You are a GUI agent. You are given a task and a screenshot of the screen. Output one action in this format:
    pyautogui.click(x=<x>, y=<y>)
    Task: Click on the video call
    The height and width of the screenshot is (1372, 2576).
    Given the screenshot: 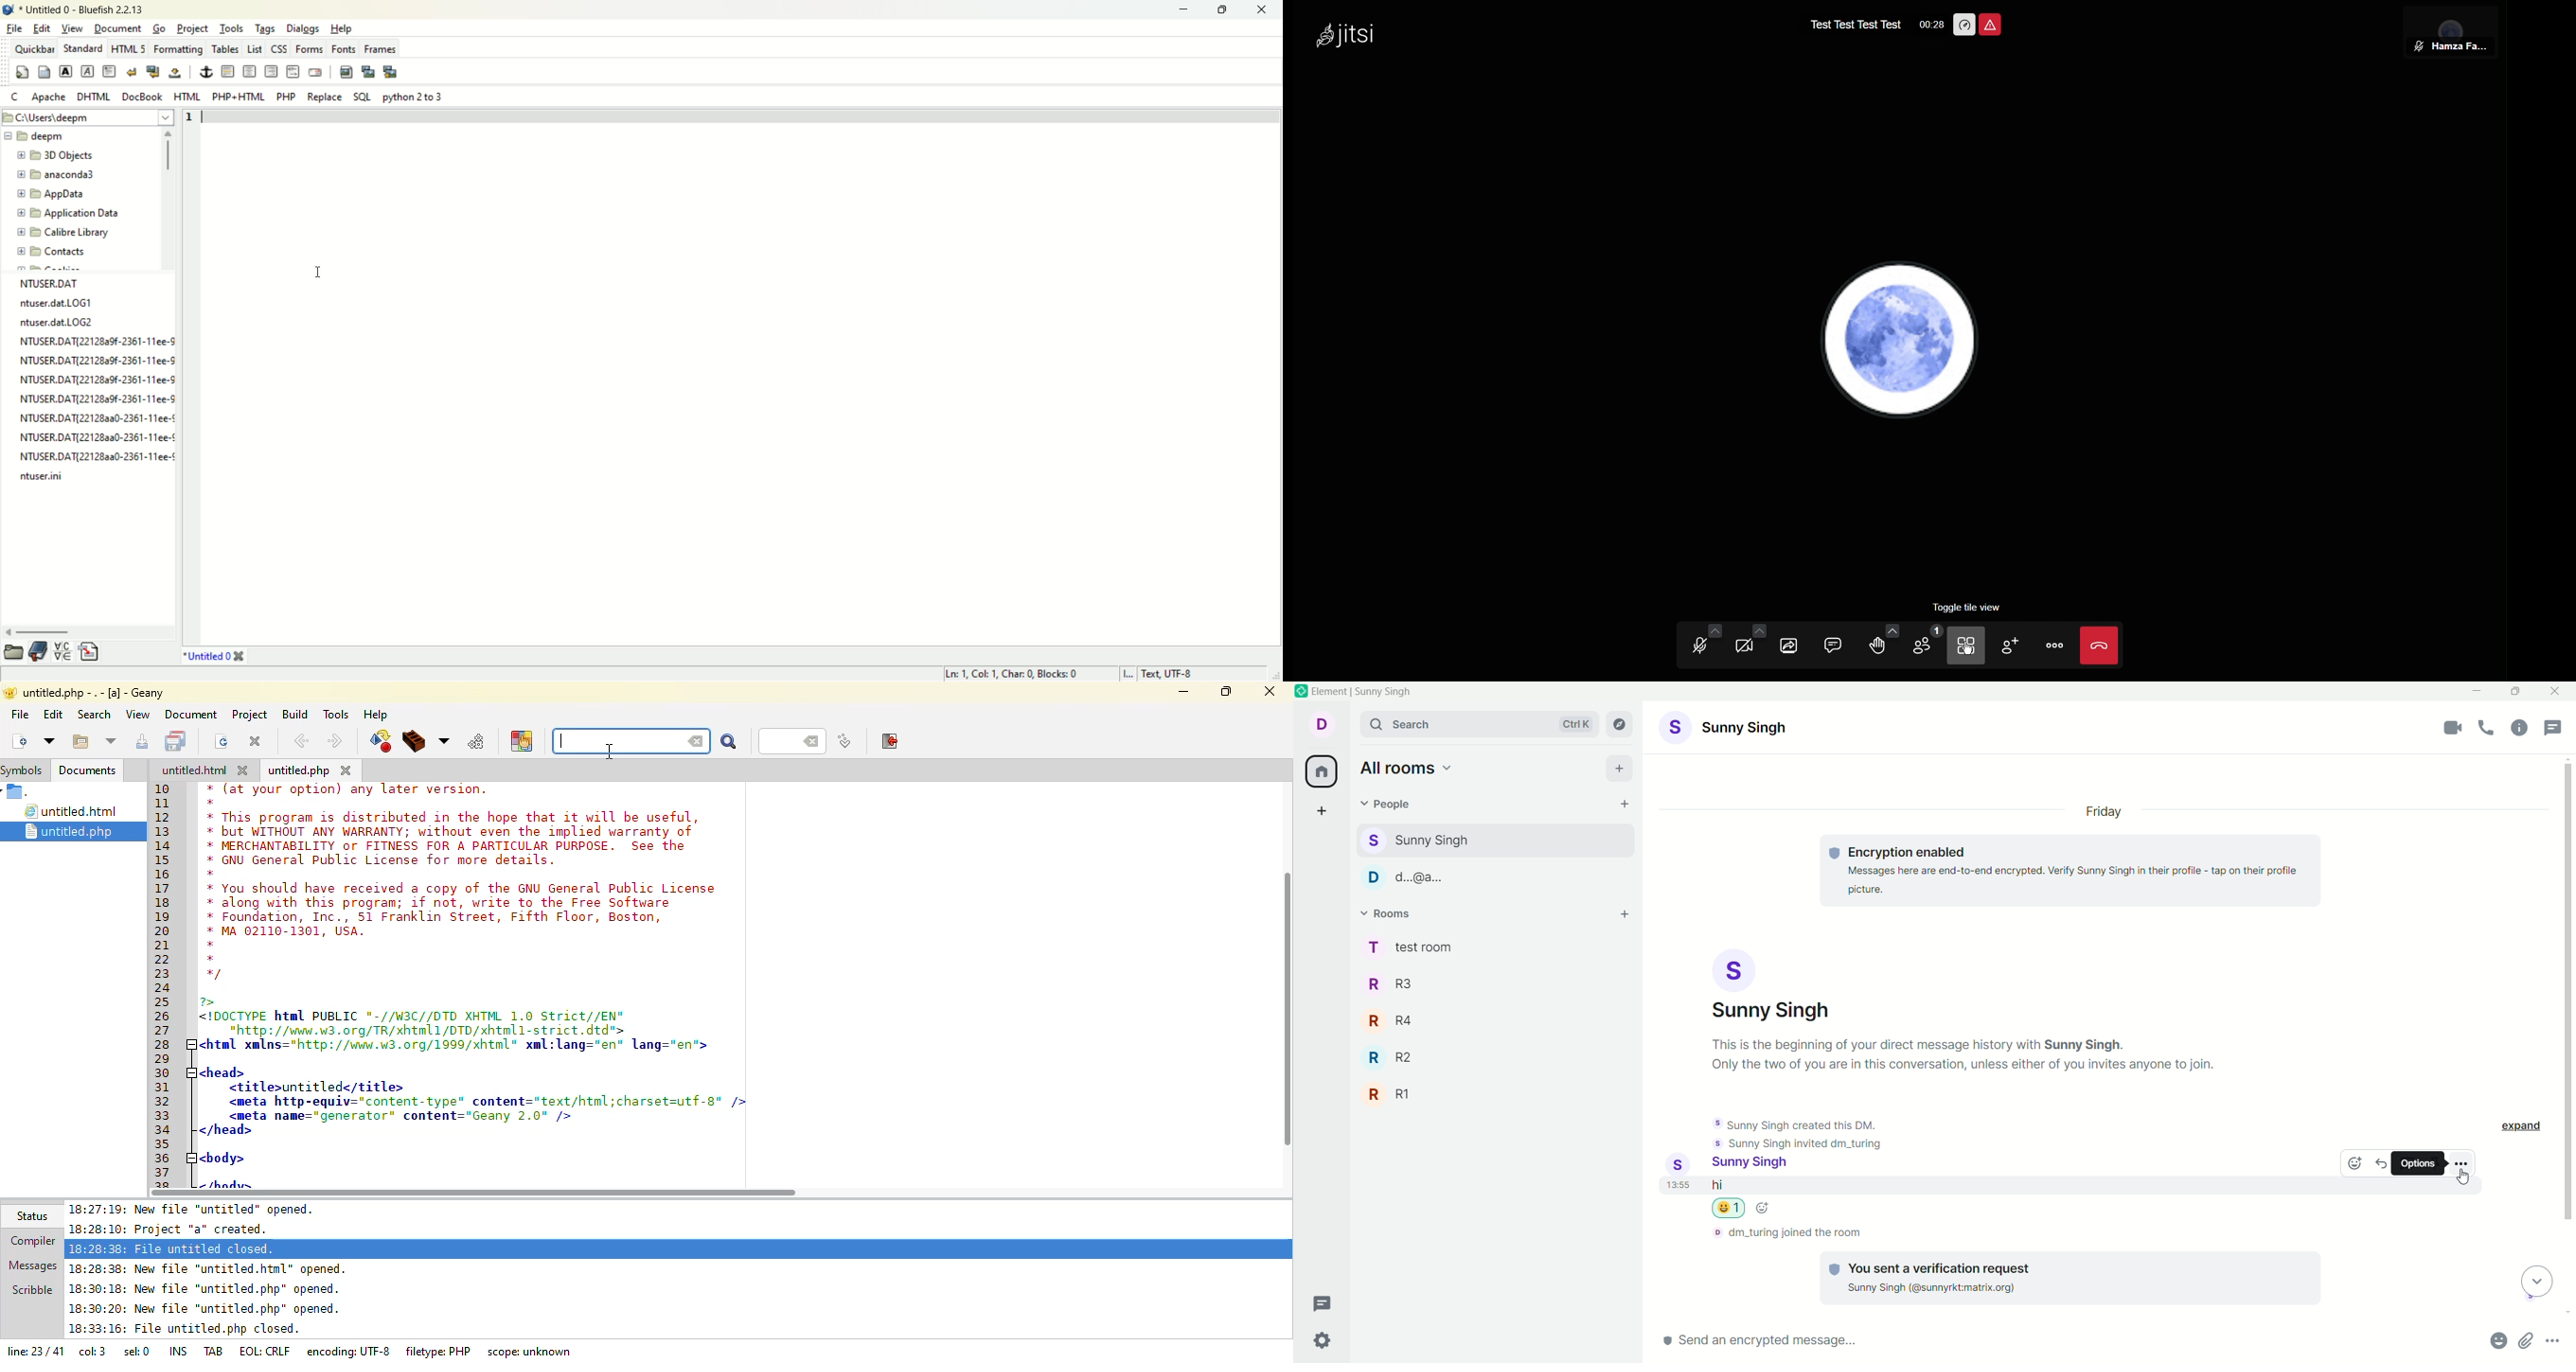 What is the action you would take?
    pyautogui.click(x=2451, y=728)
    